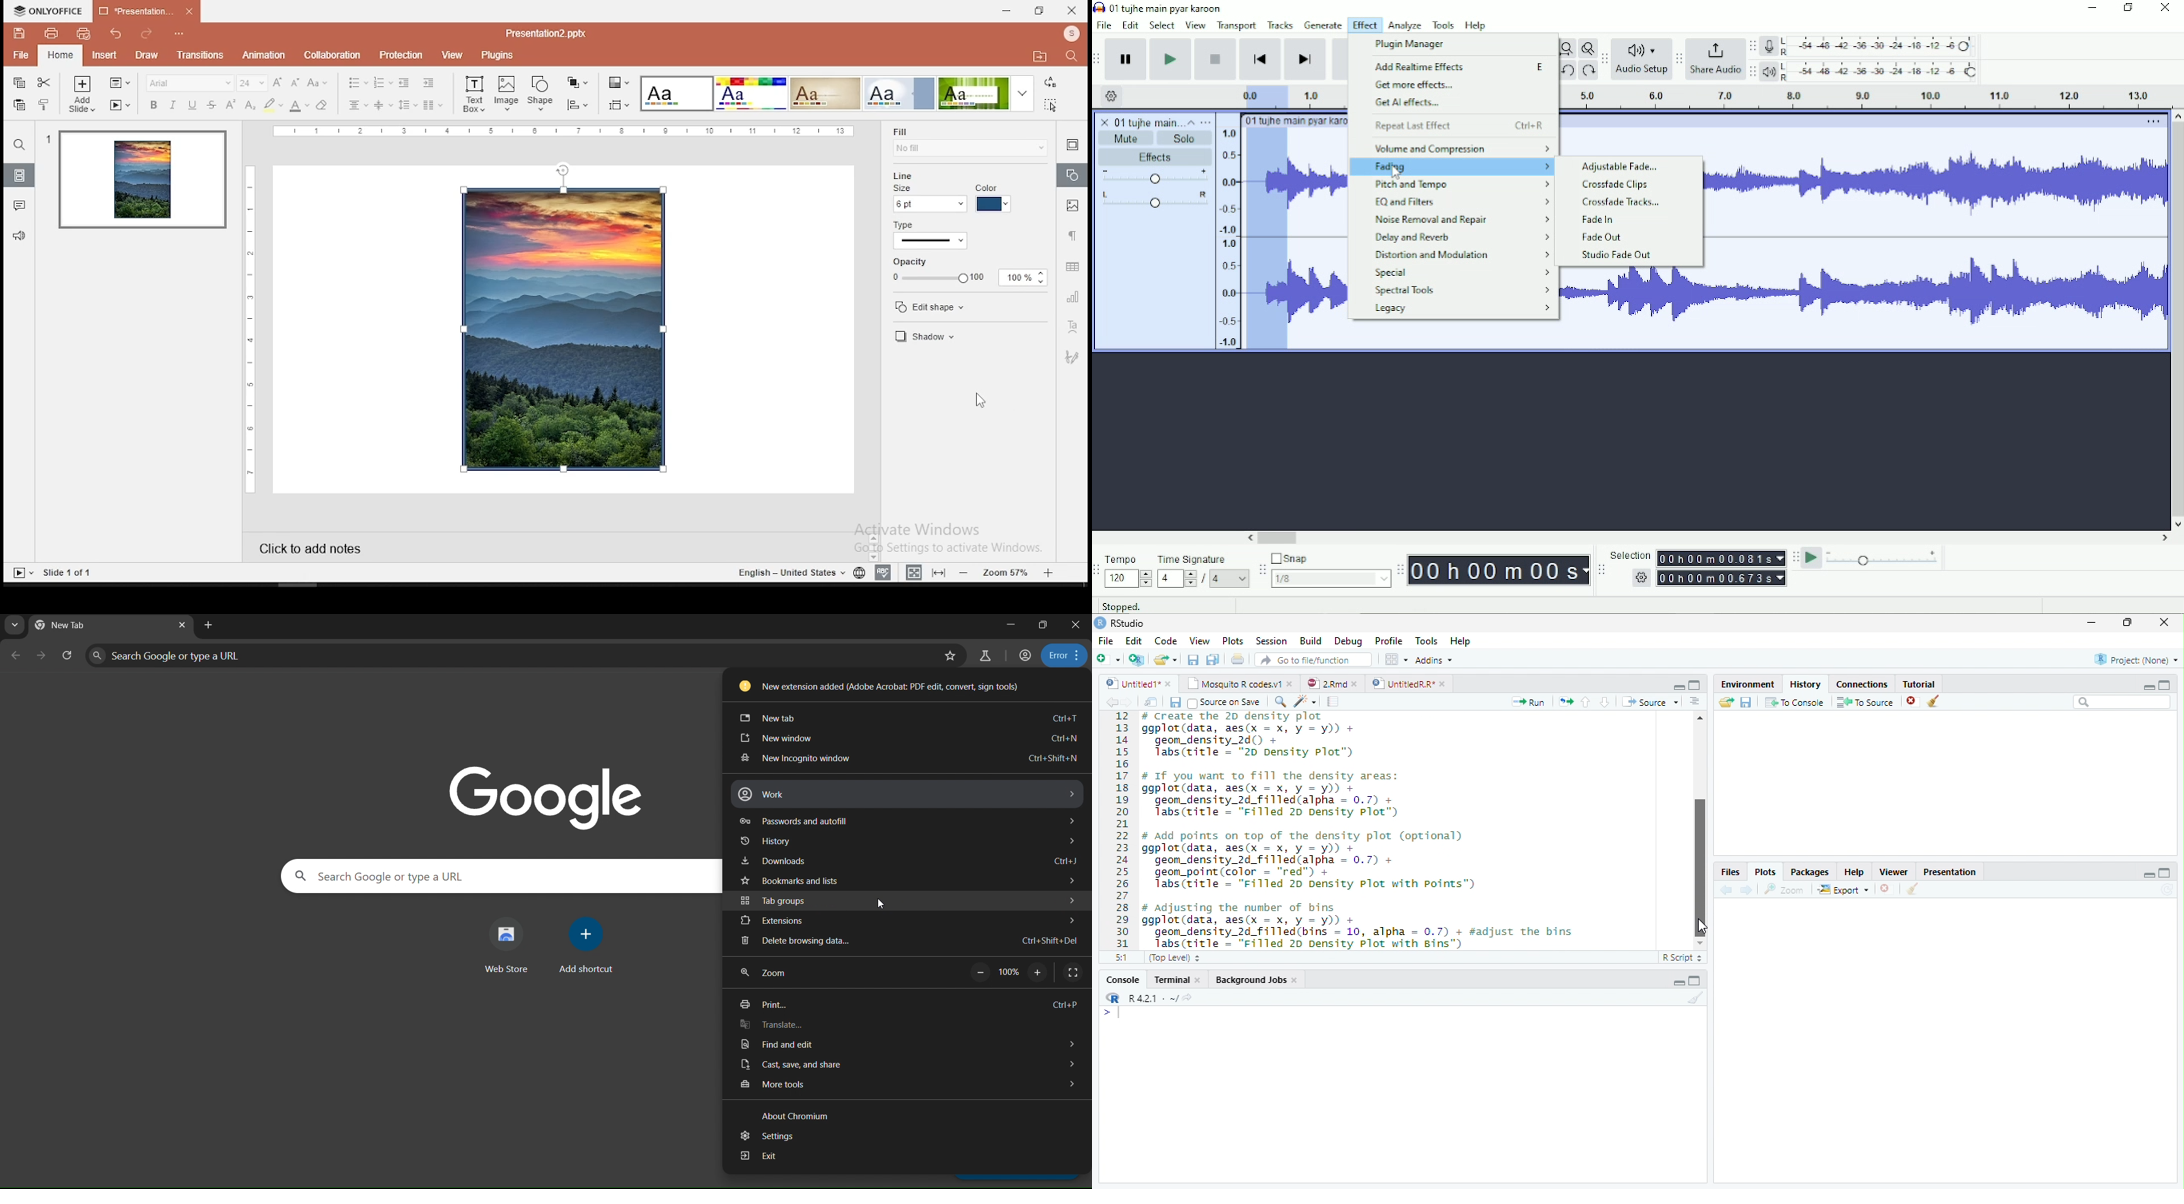 The image size is (2184, 1204). What do you see at coordinates (1389, 641) in the screenshot?
I see `Profile` at bounding box center [1389, 641].